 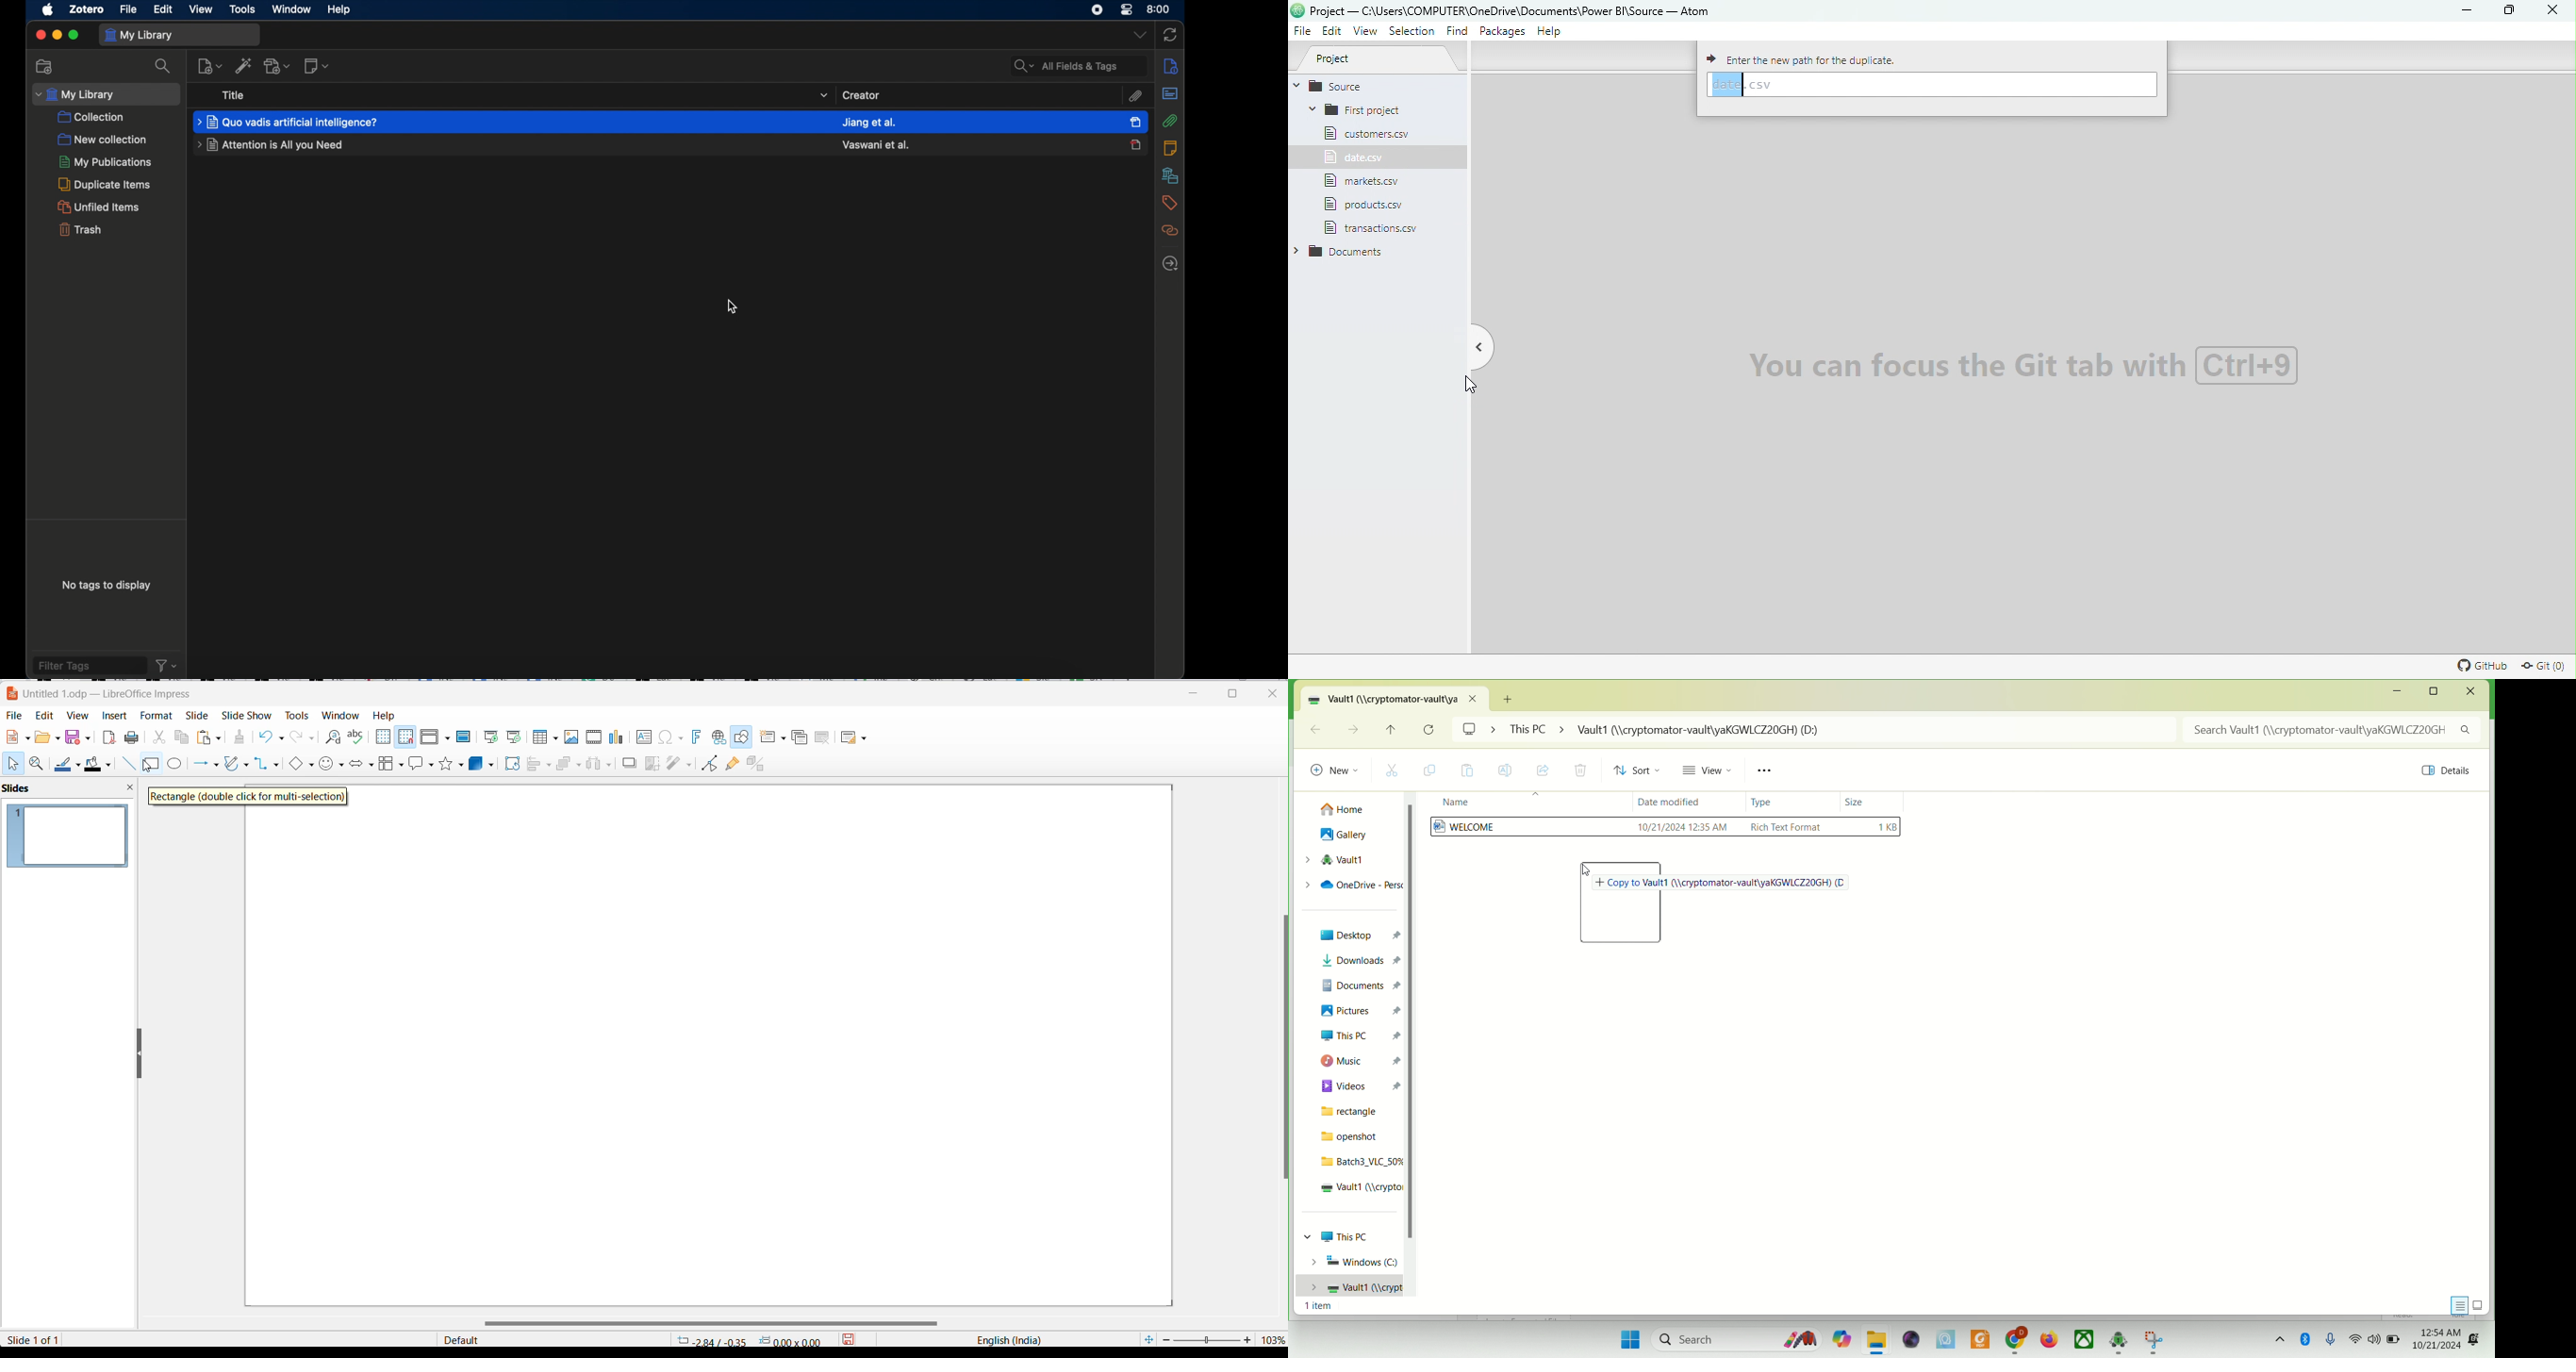 I want to click on rectangle, so click(x=152, y=765).